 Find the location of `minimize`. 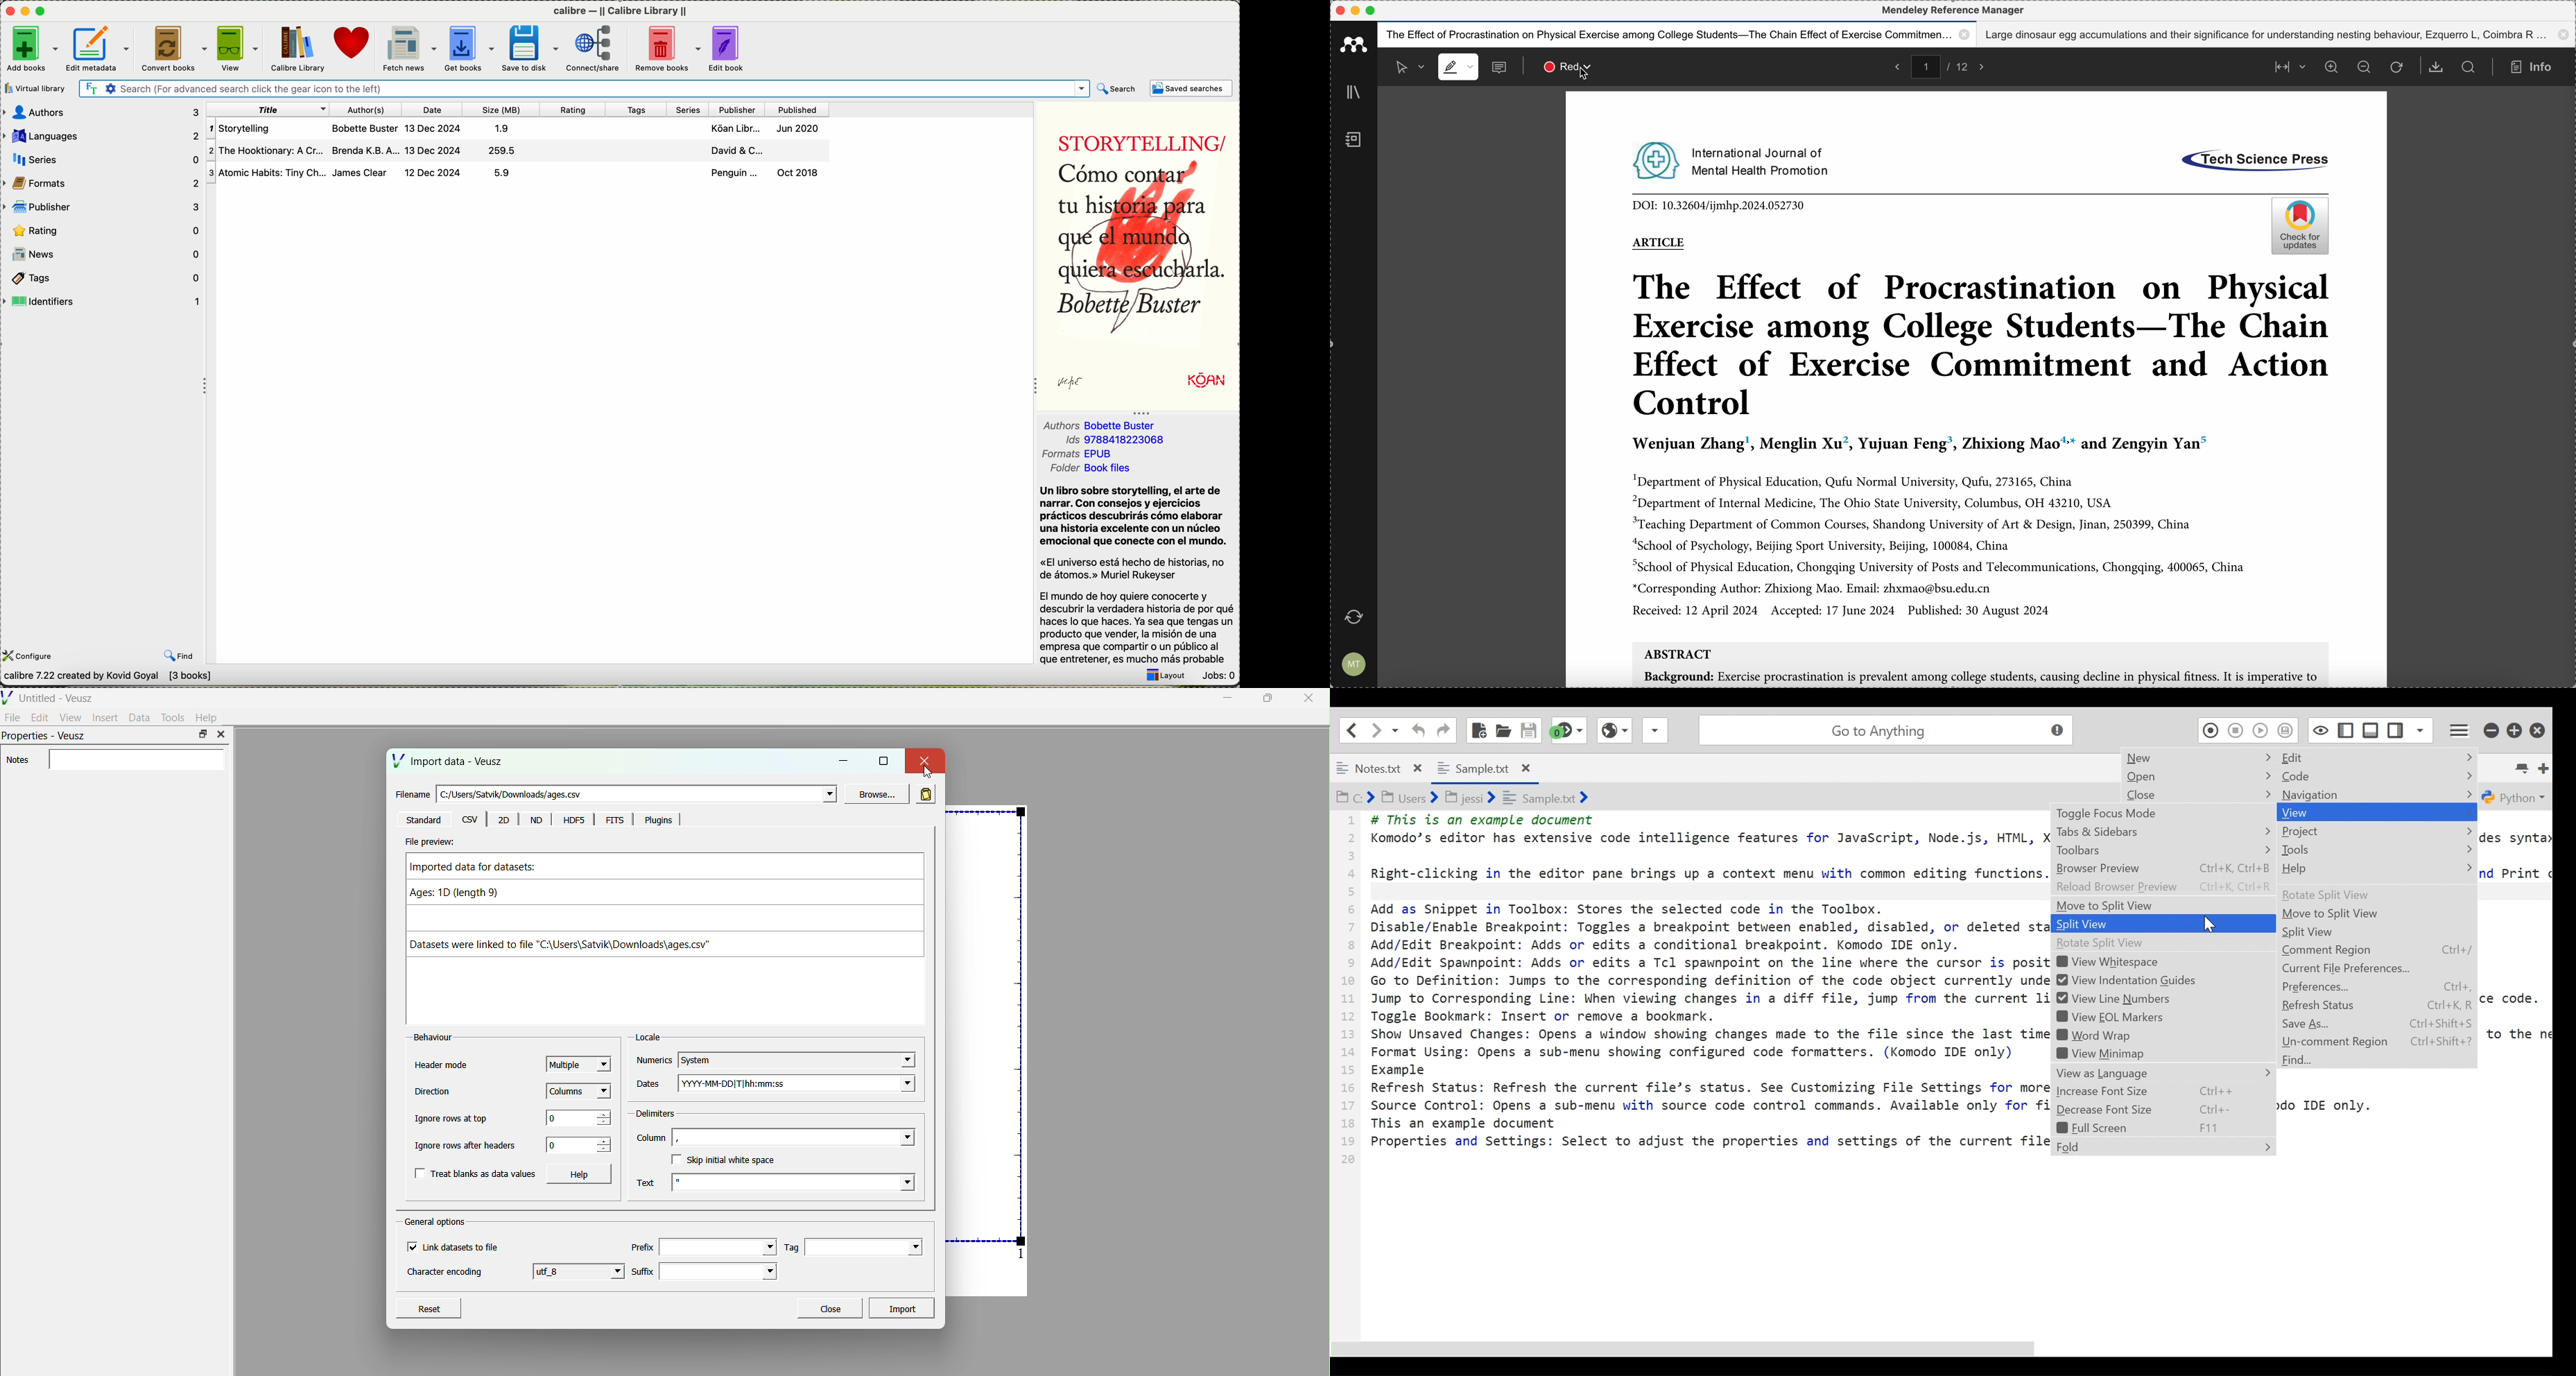

minimize is located at coordinates (2492, 731).